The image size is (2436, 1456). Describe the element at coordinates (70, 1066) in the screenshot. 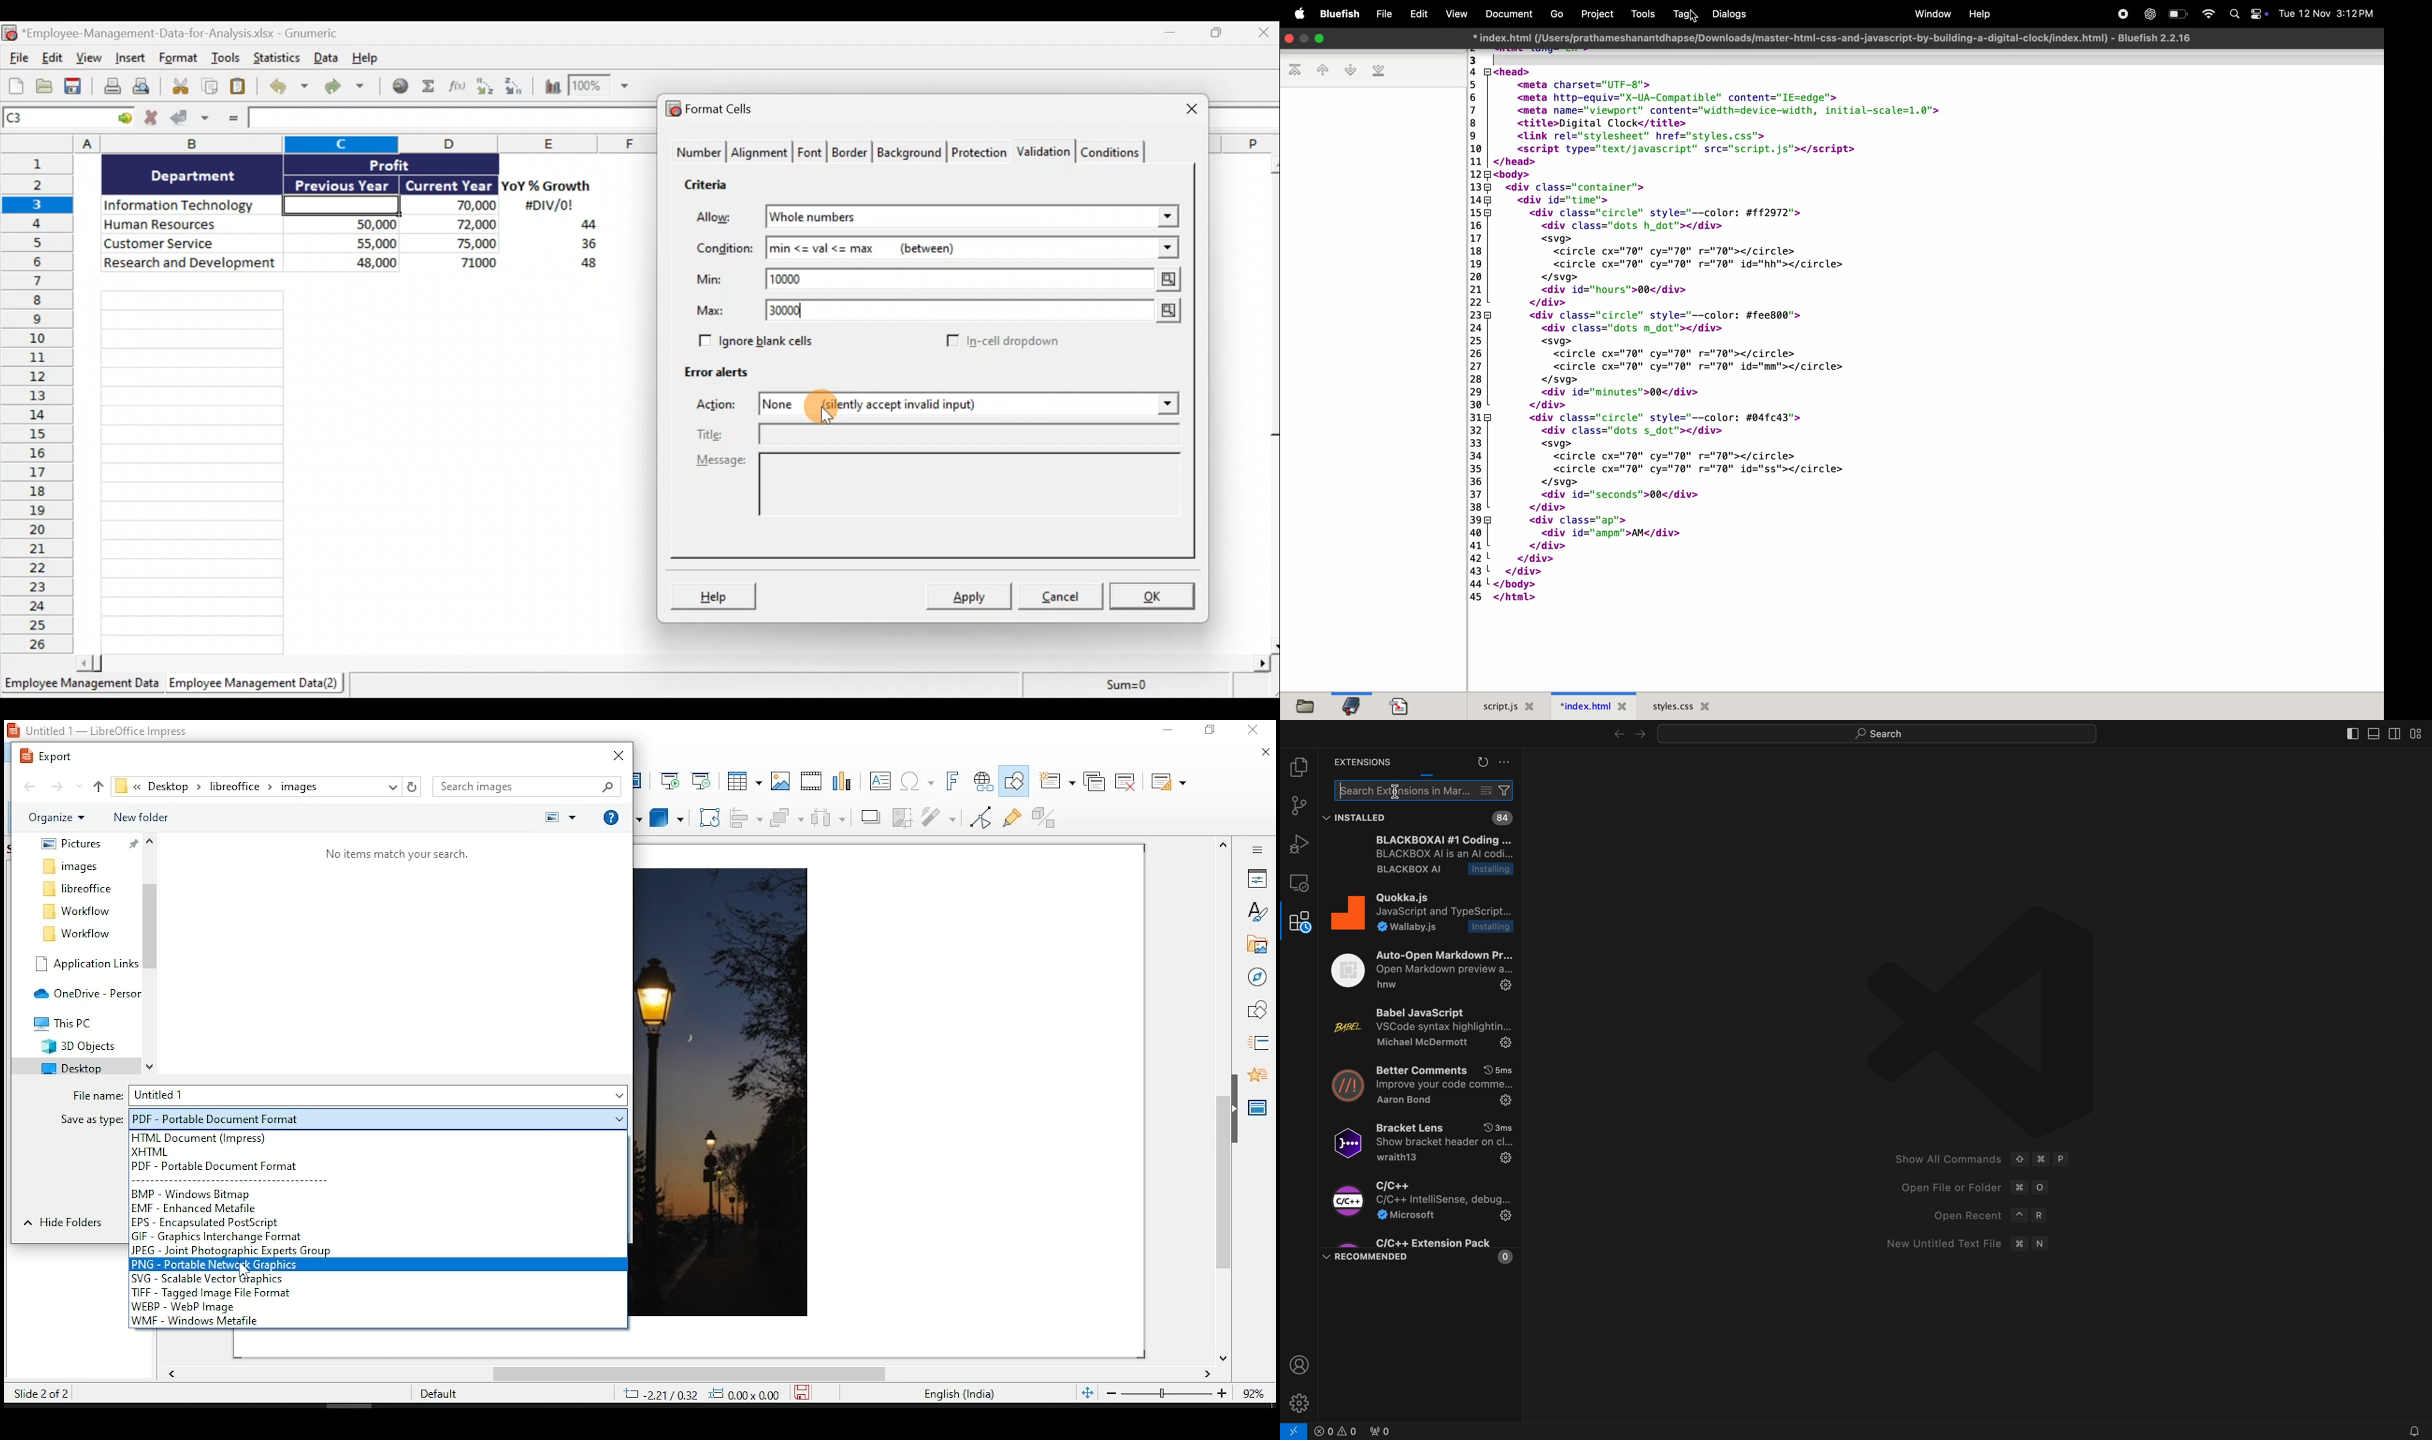

I see `folder` at that location.